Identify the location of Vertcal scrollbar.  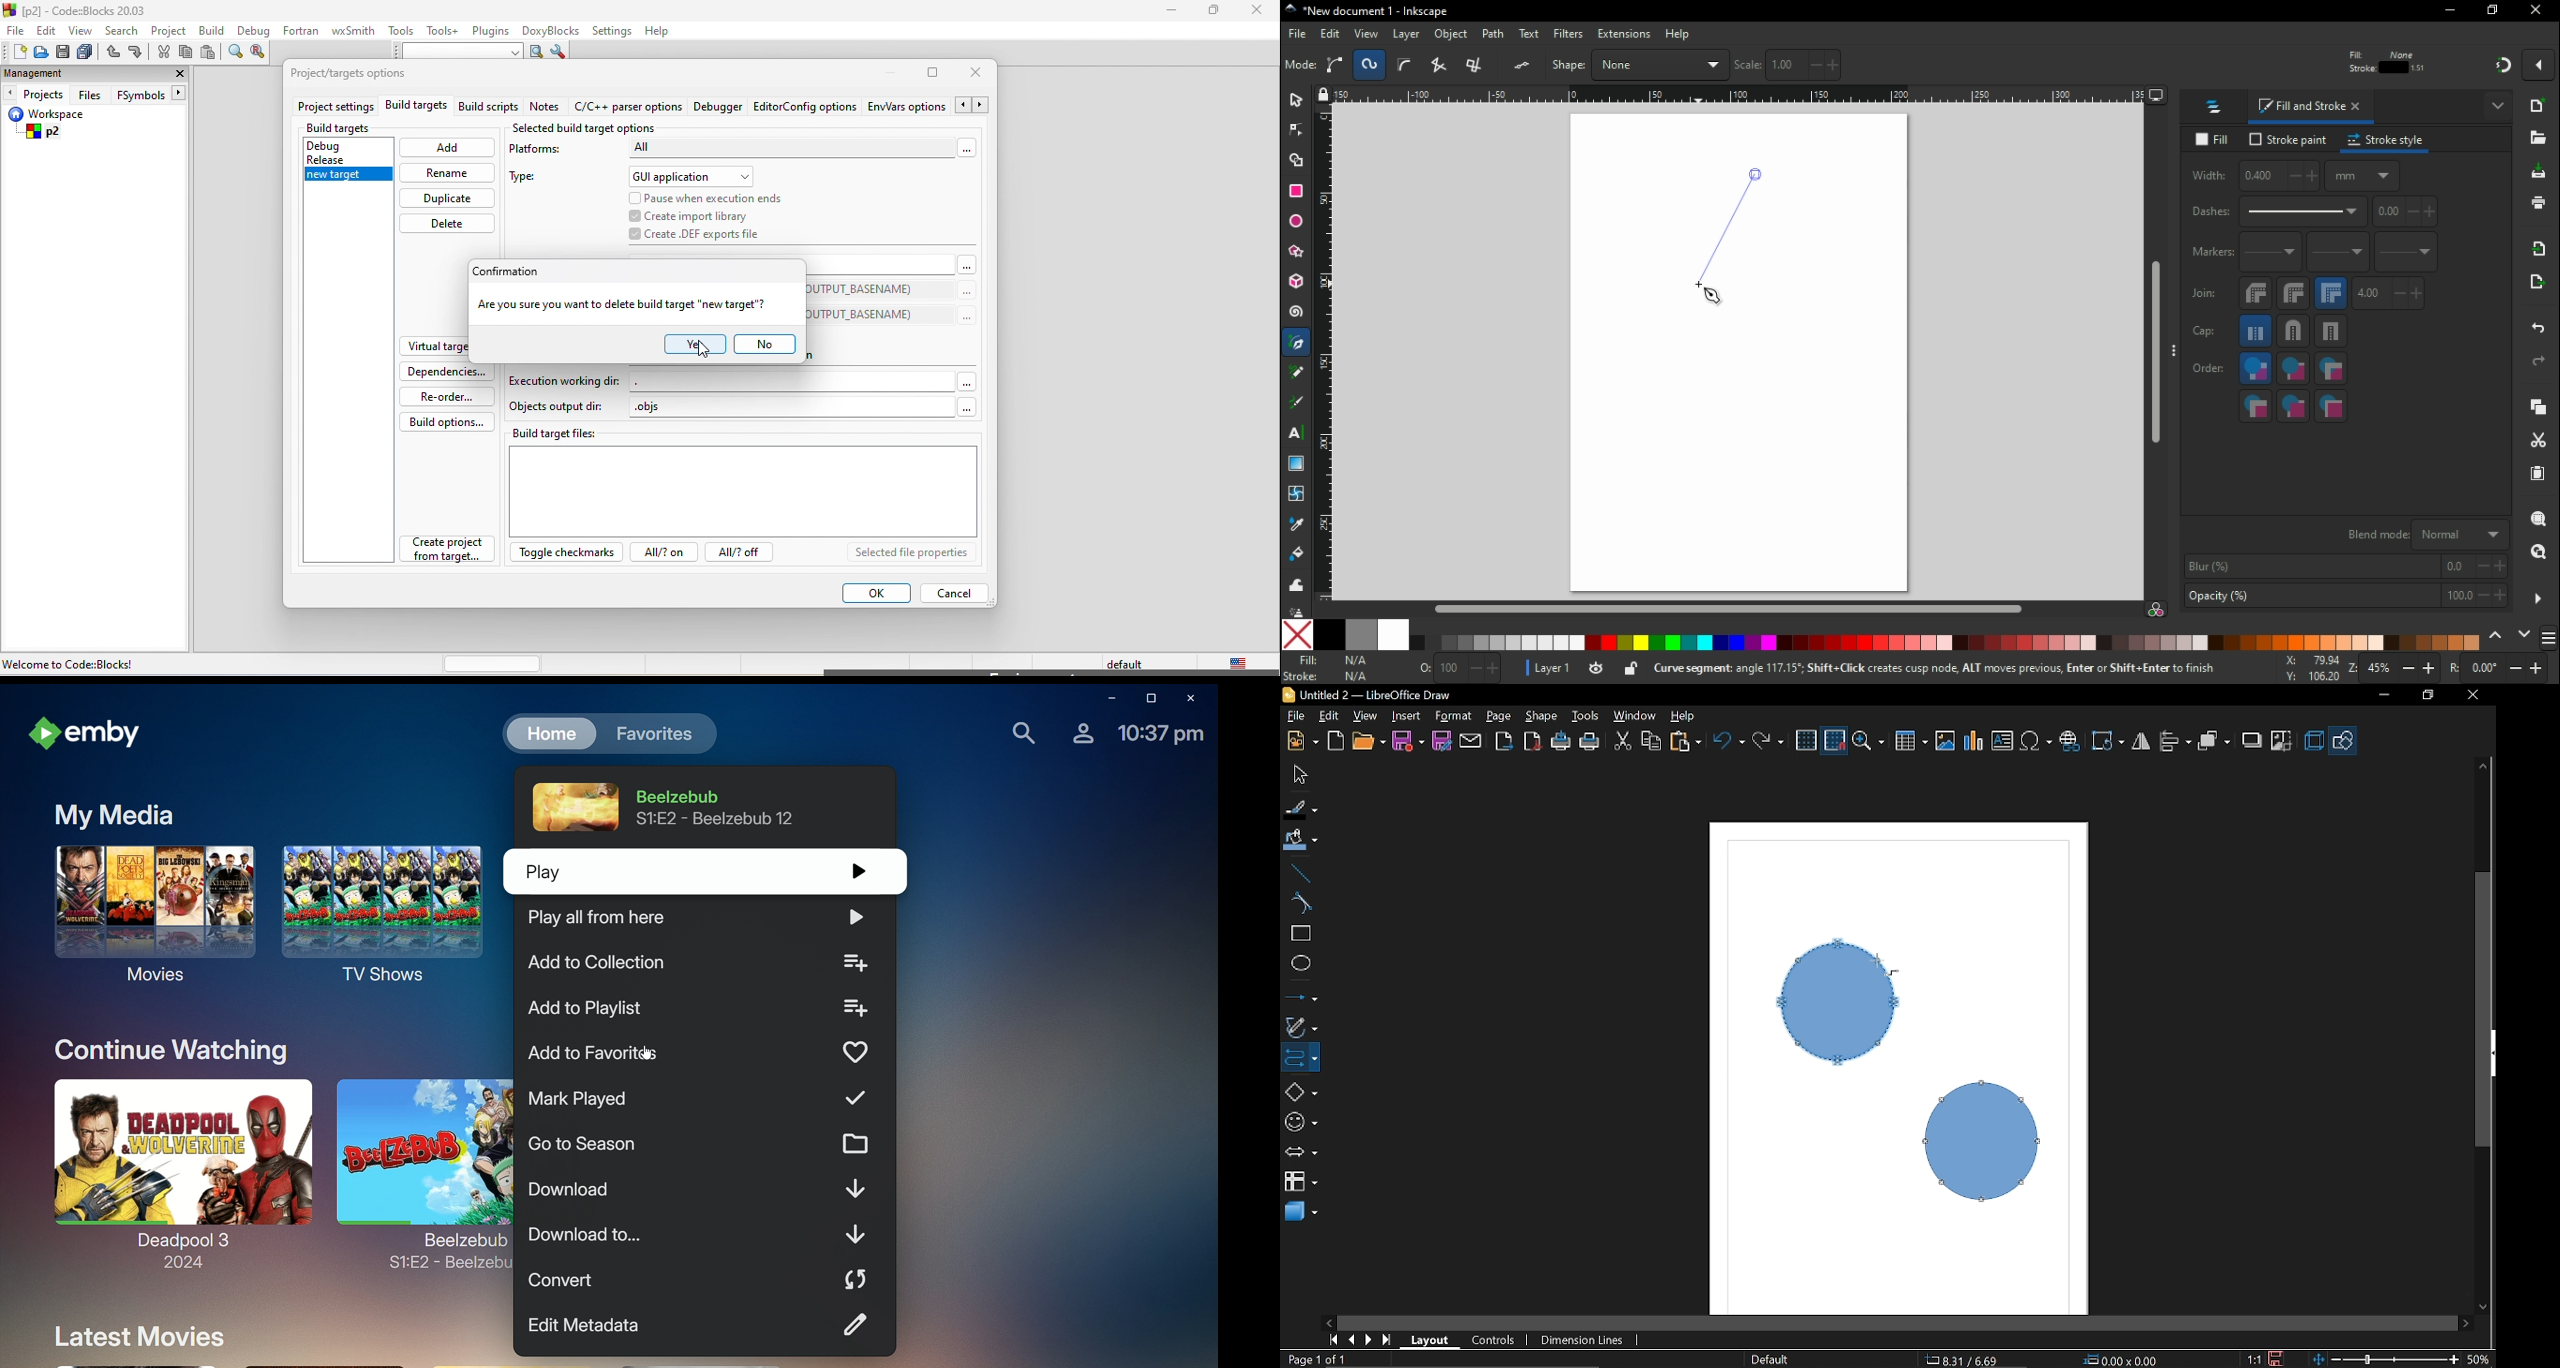
(2485, 1013).